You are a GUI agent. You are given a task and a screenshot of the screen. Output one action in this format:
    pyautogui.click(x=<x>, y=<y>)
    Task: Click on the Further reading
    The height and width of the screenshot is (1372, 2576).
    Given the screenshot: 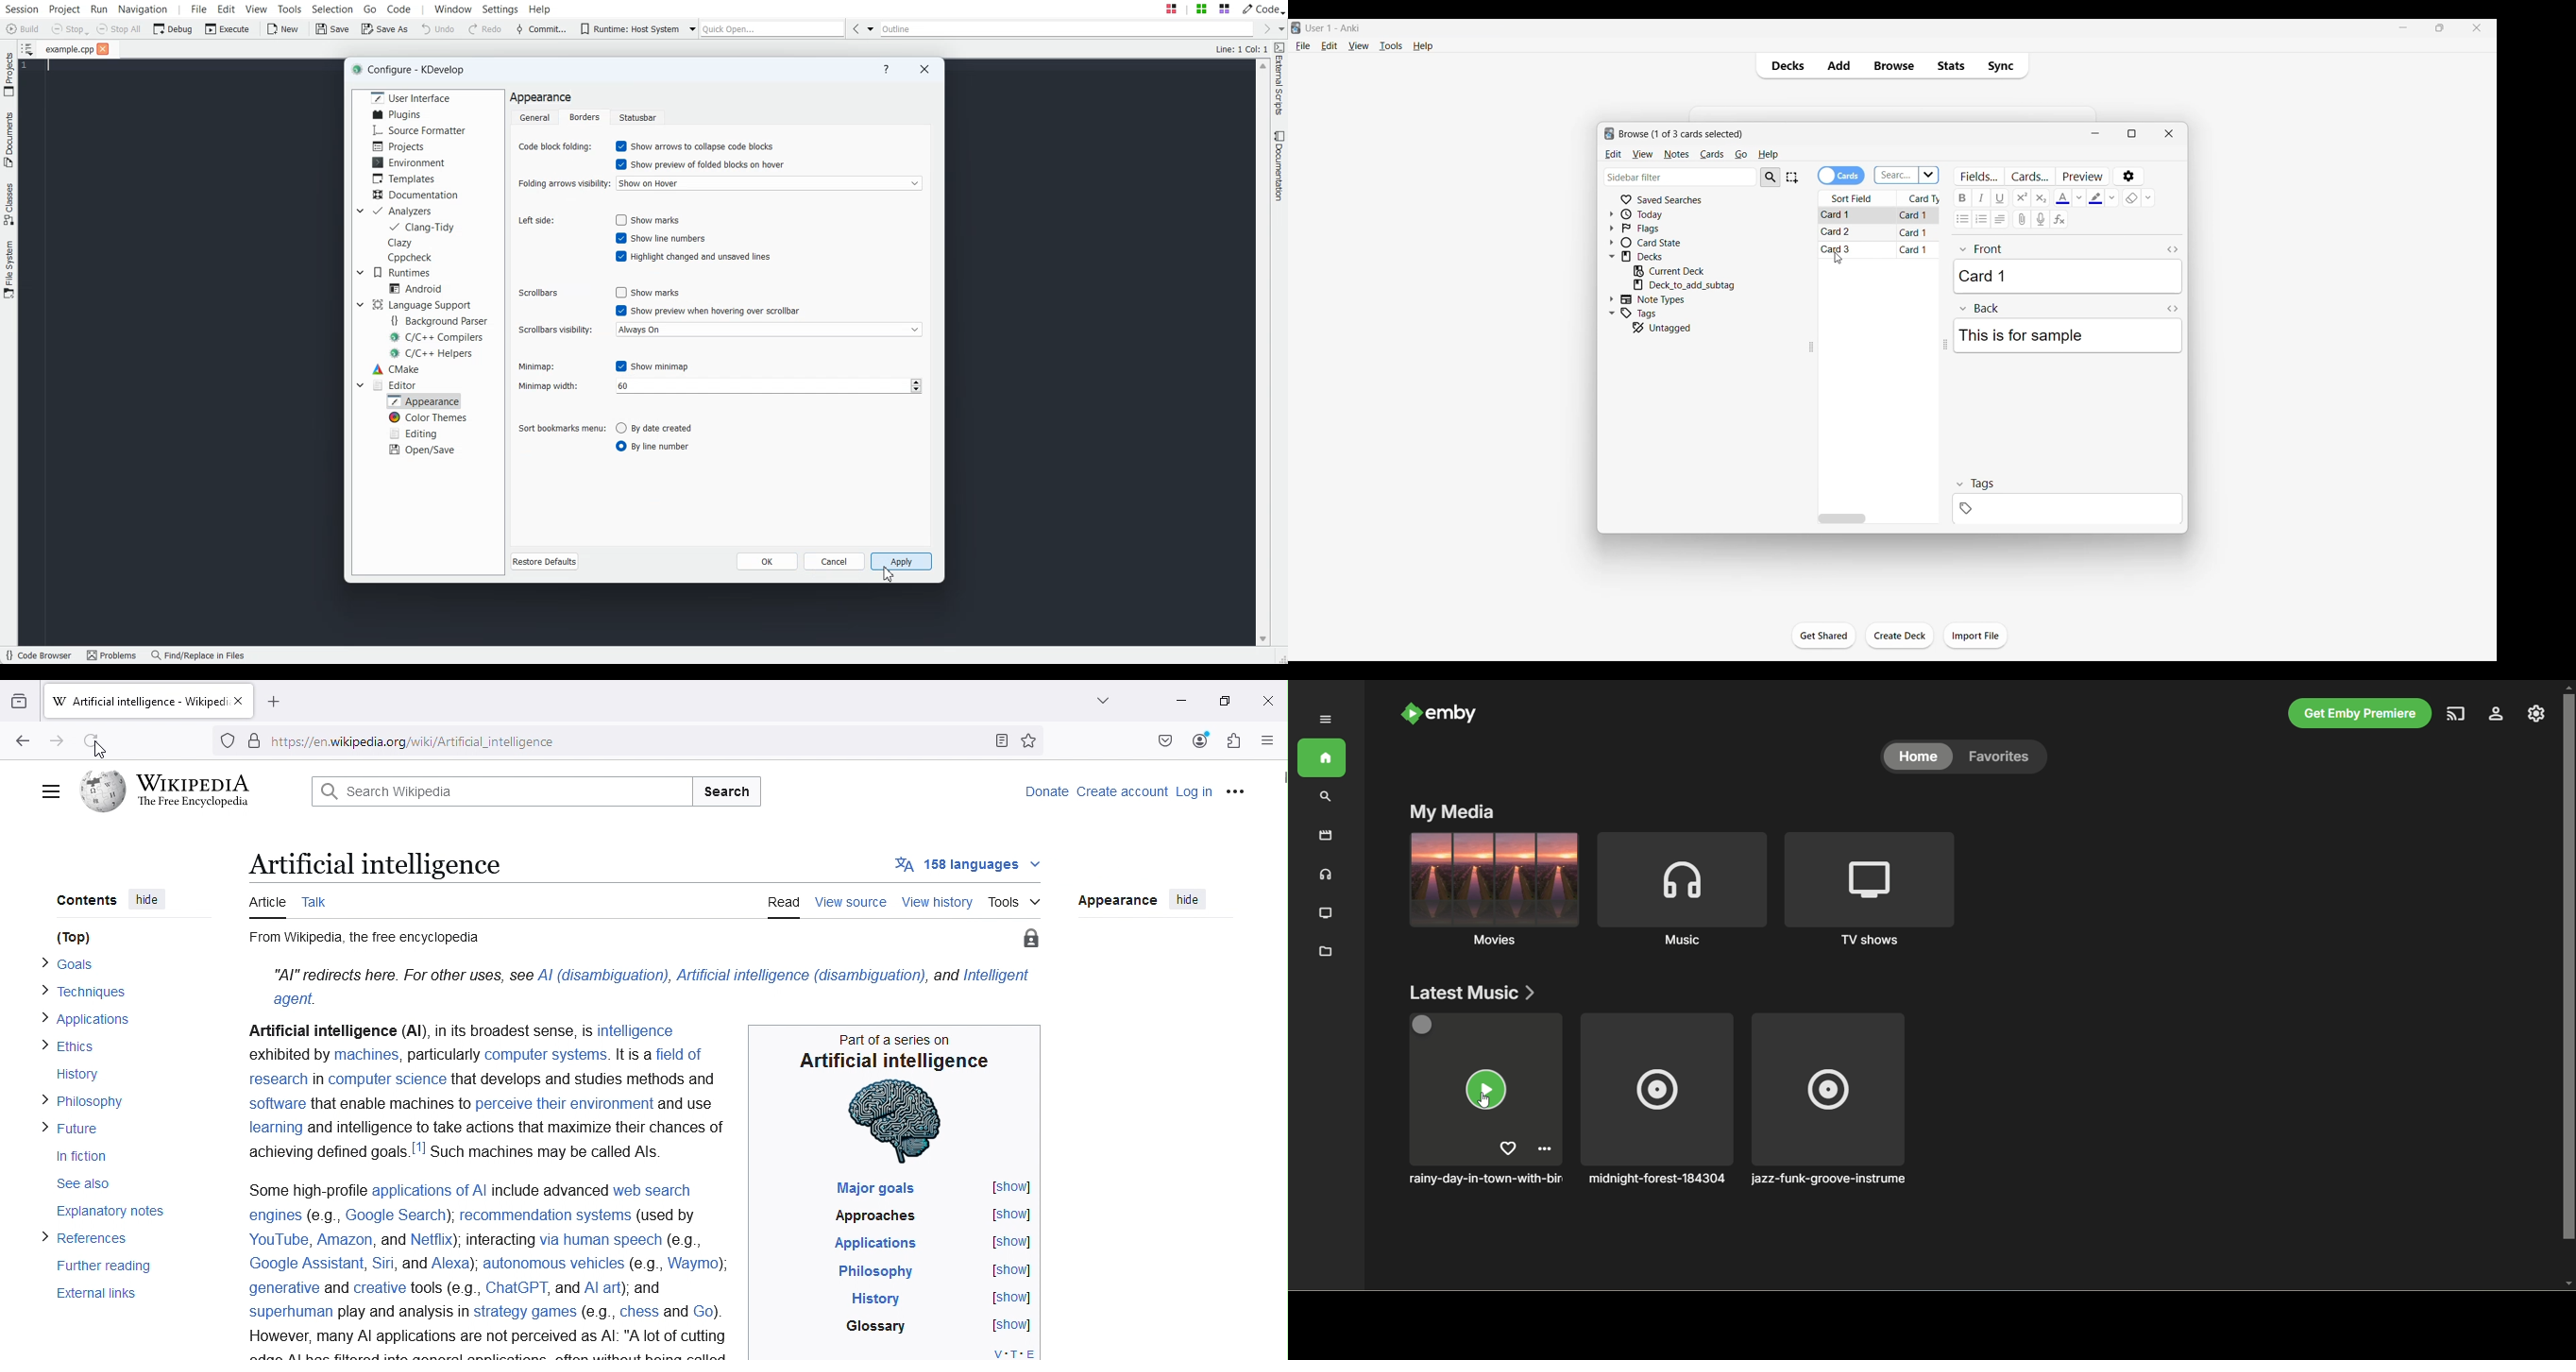 What is the action you would take?
    pyautogui.click(x=99, y=1264)
    